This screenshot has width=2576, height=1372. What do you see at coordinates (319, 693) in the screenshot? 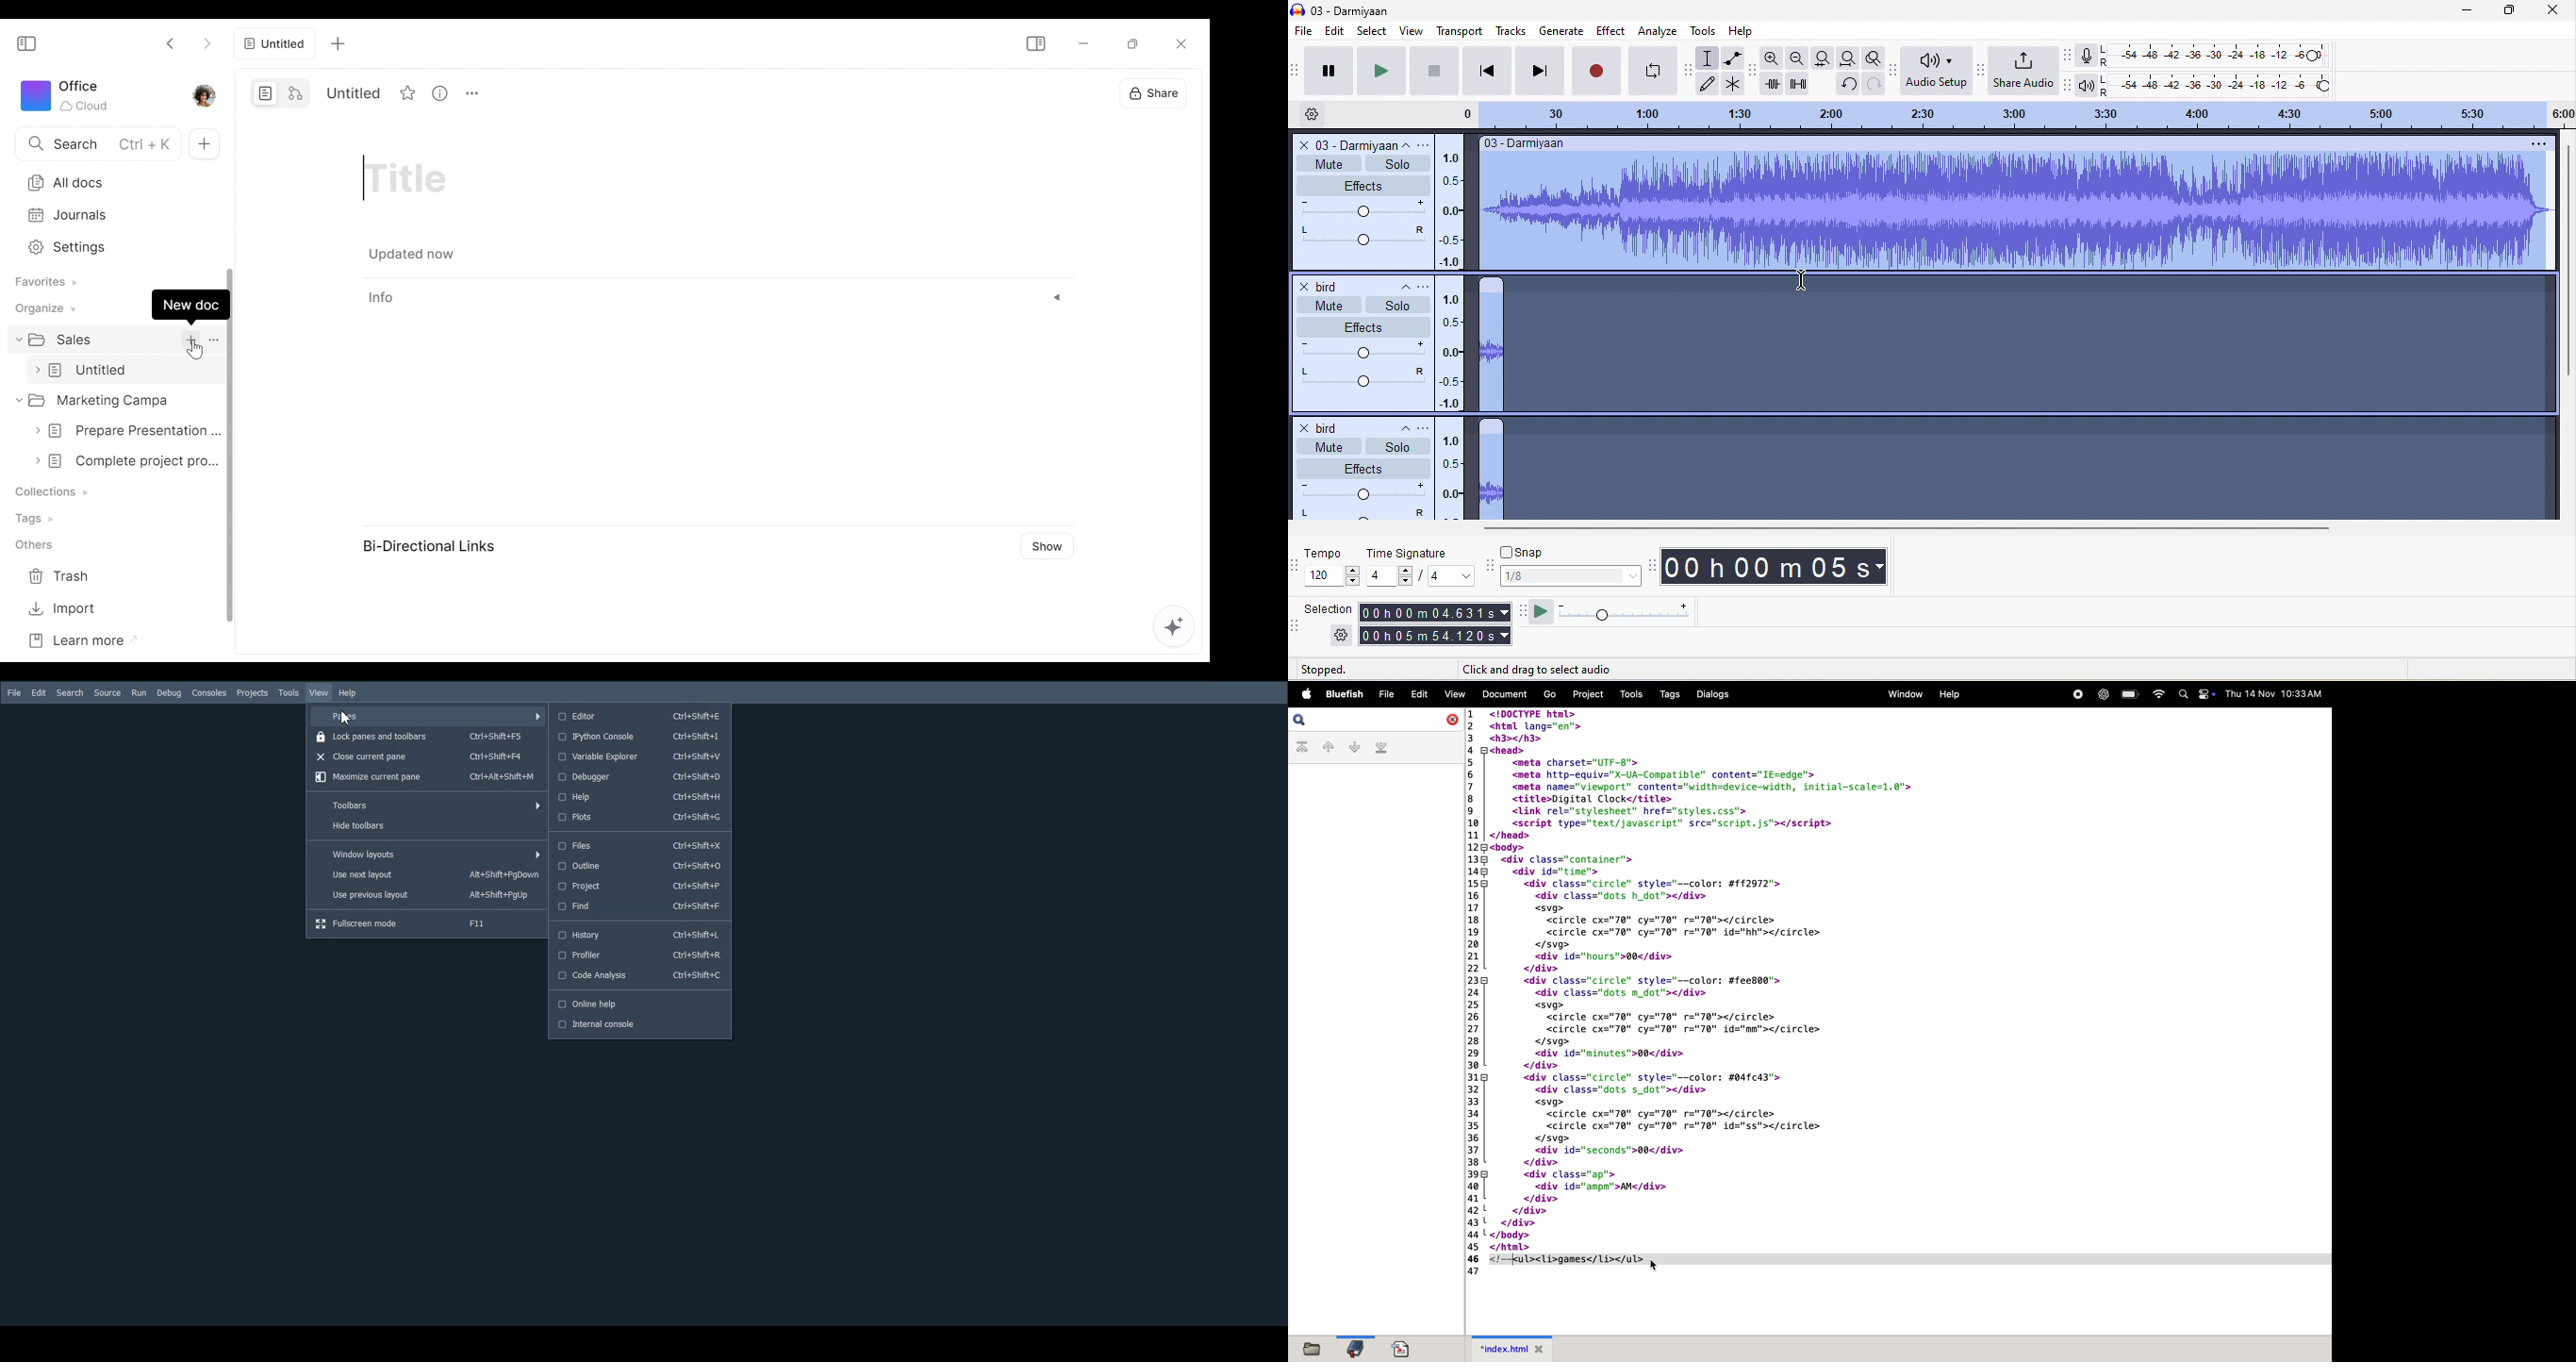
I see `View` at bounding box center [319, 693].